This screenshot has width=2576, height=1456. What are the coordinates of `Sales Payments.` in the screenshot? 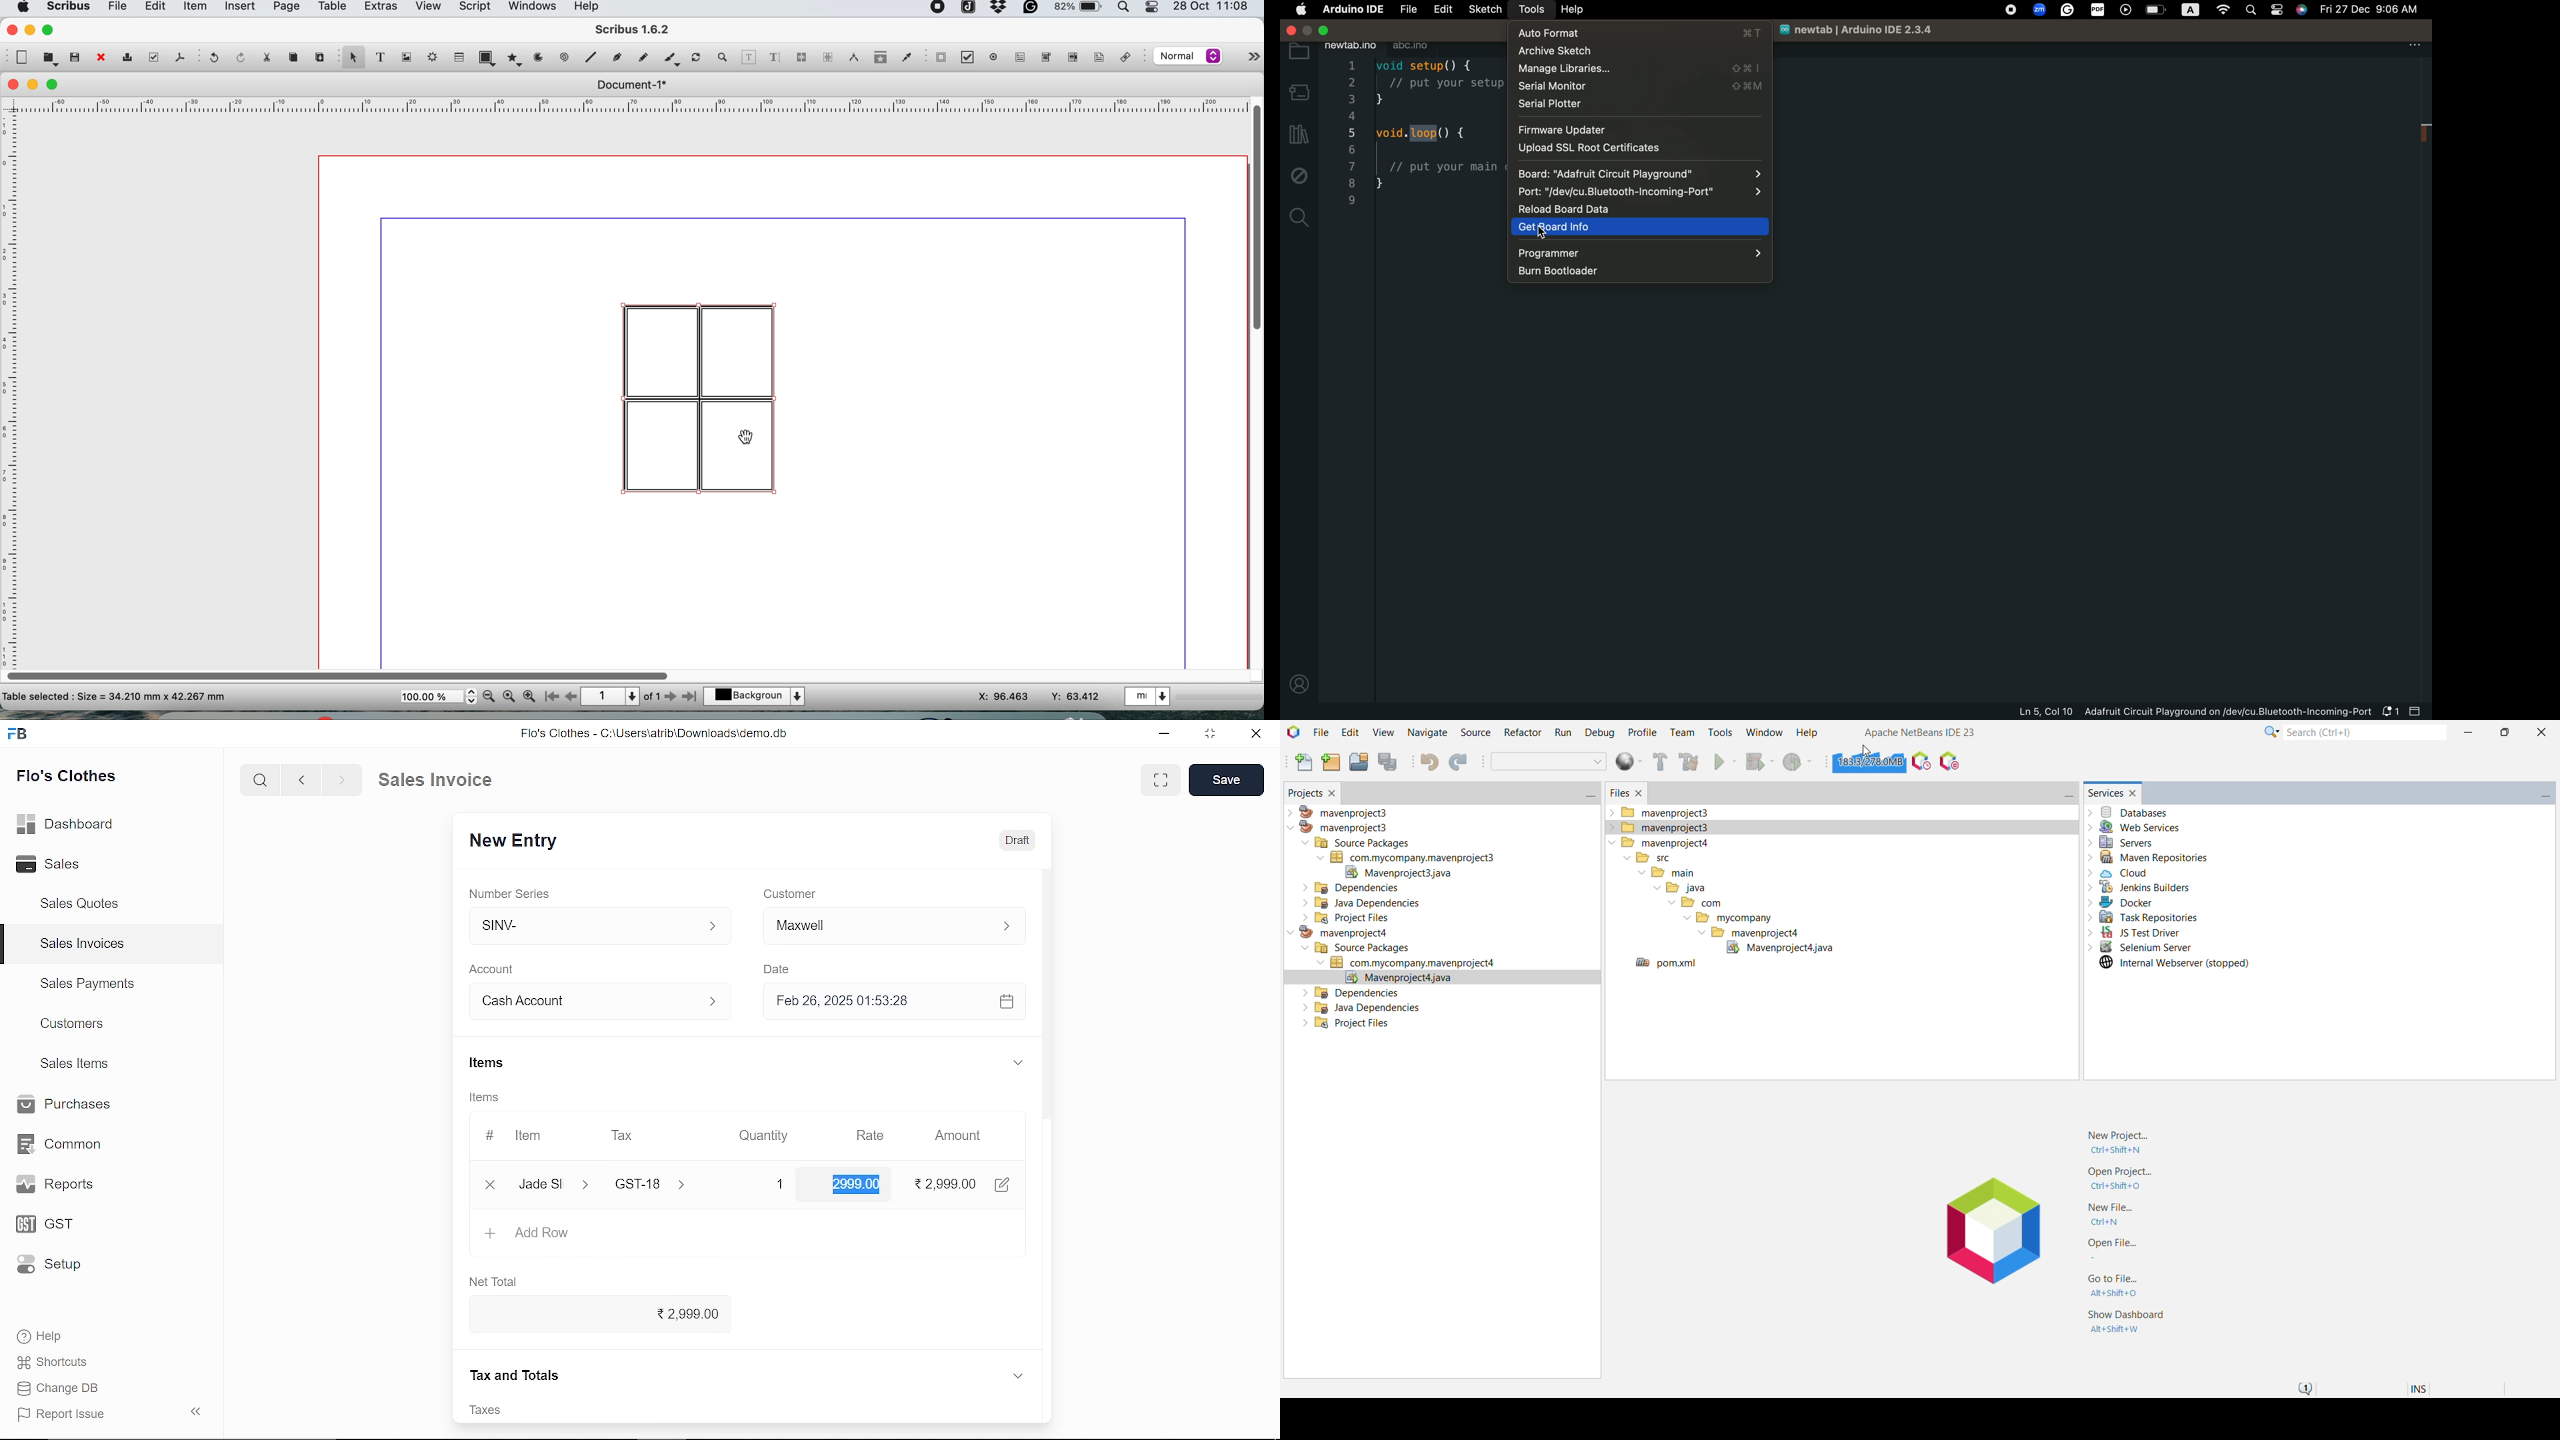 It's located at (86, 984).